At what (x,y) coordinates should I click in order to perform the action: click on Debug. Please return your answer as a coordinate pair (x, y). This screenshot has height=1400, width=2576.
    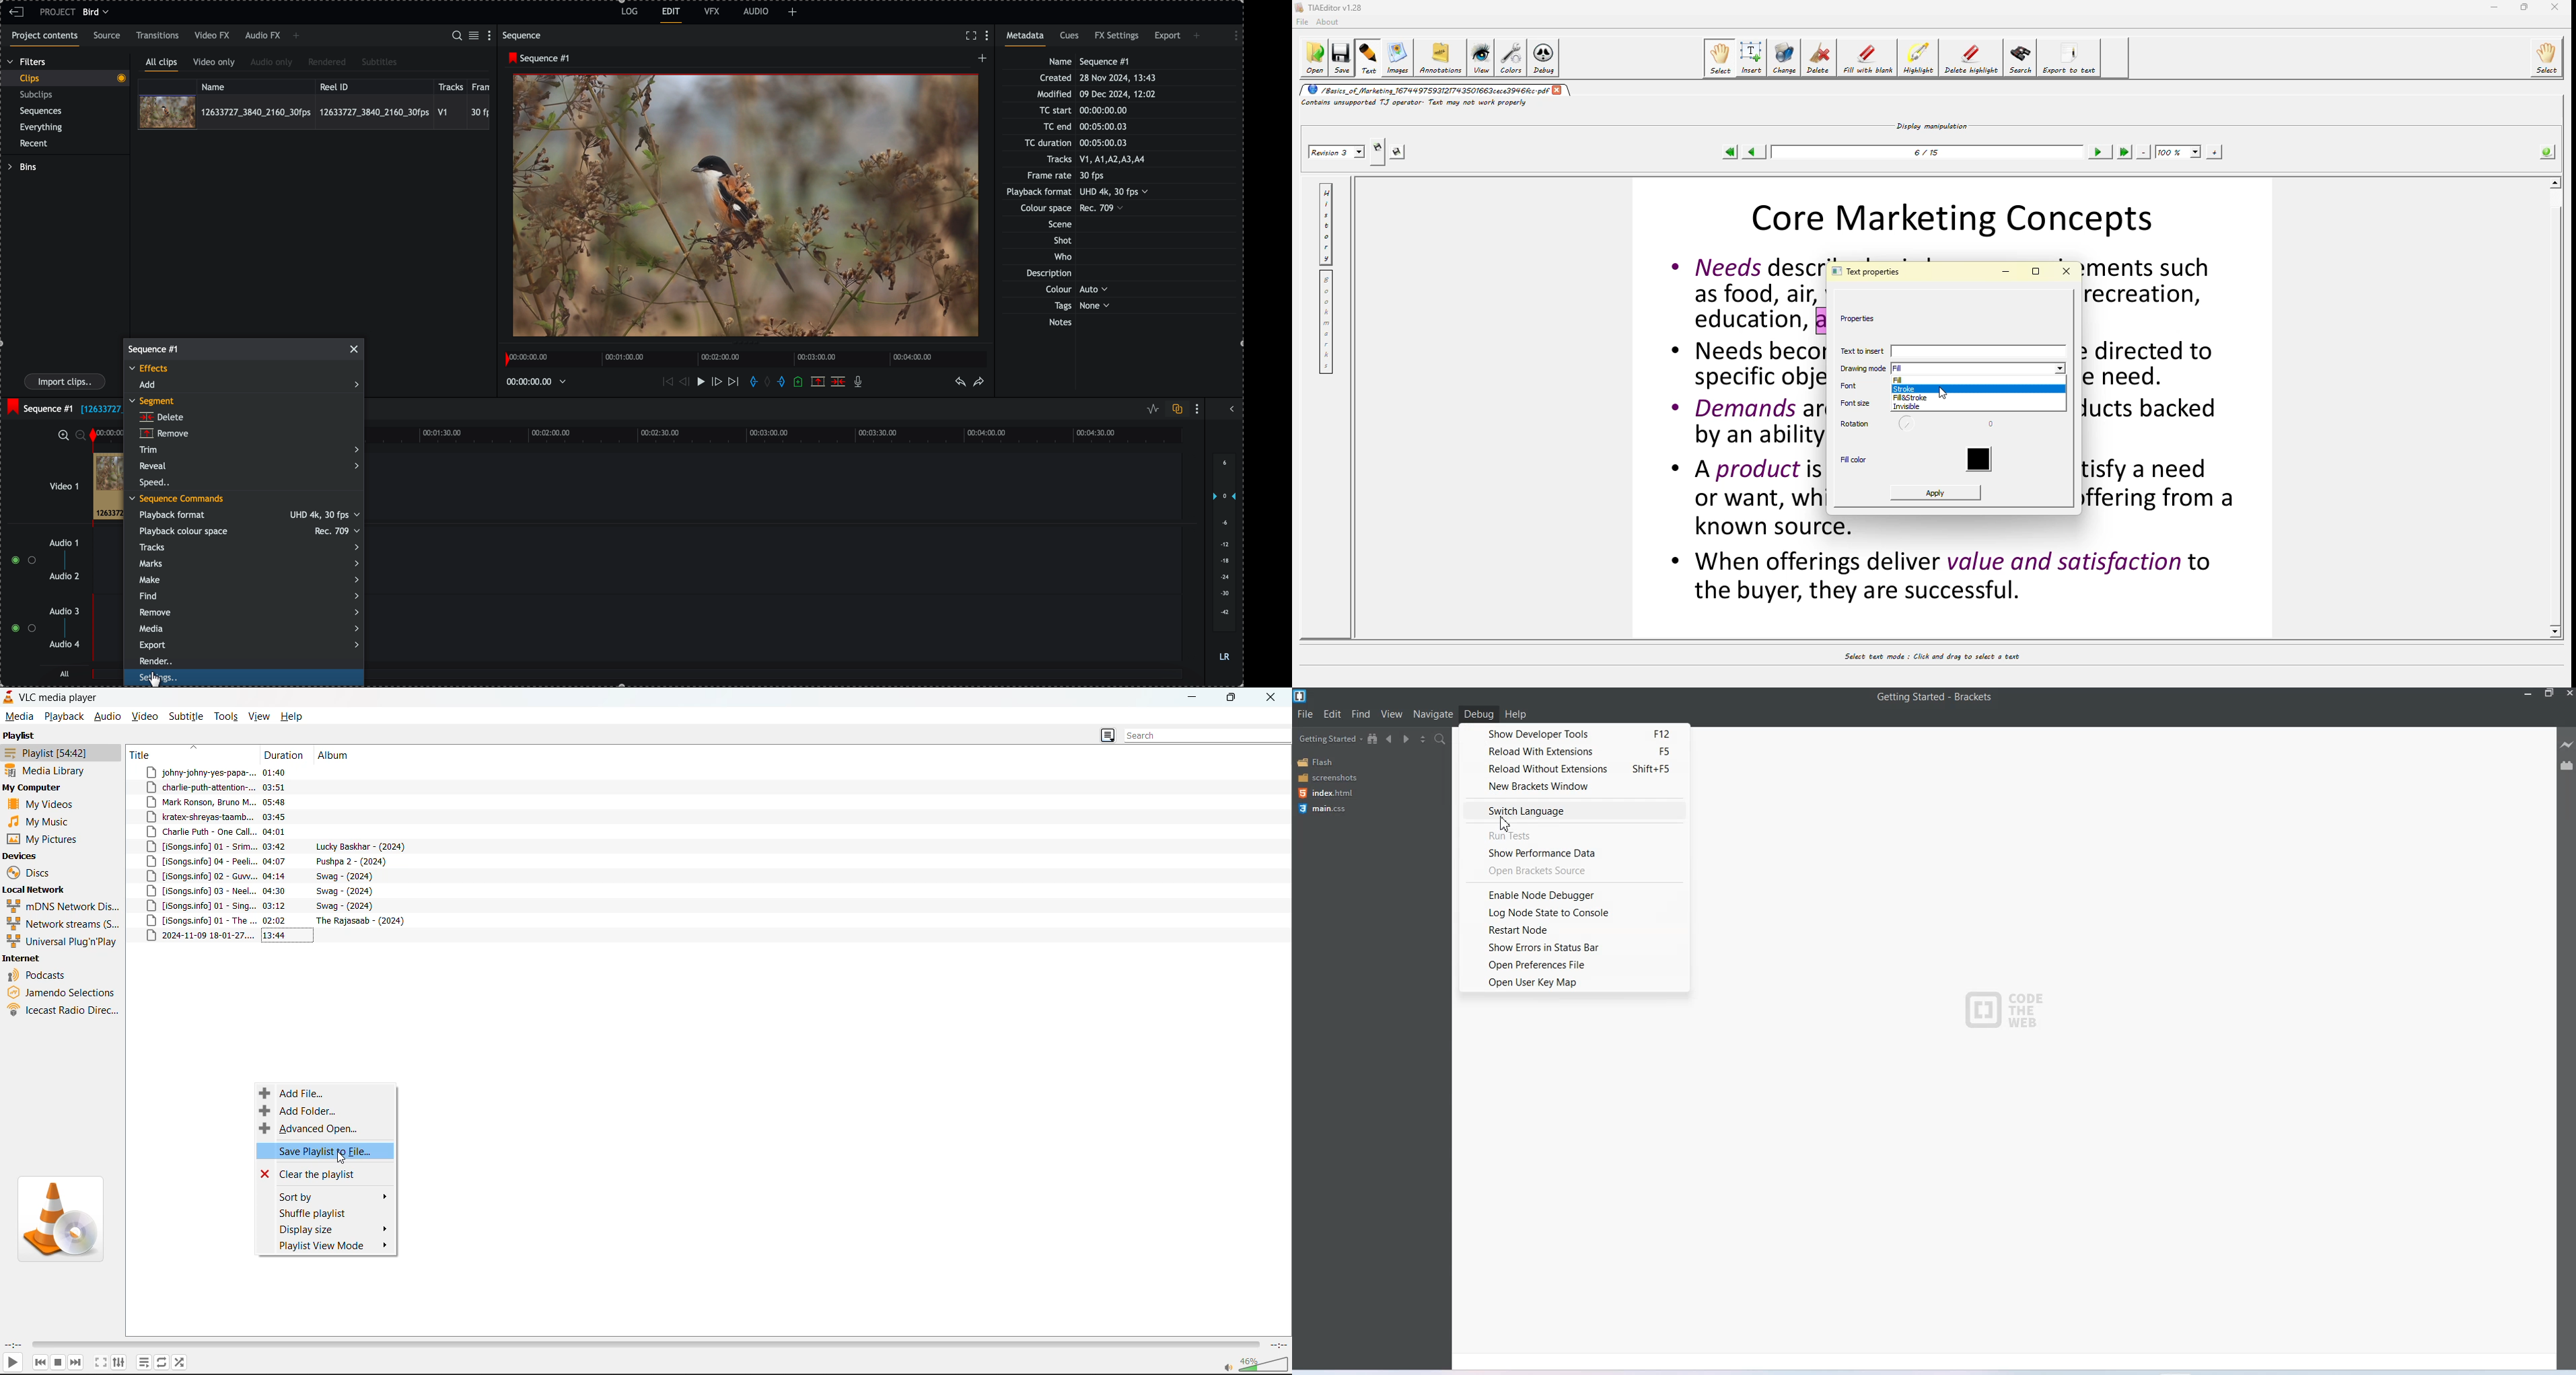
    Looking at the image, I should click on (1479, 714).